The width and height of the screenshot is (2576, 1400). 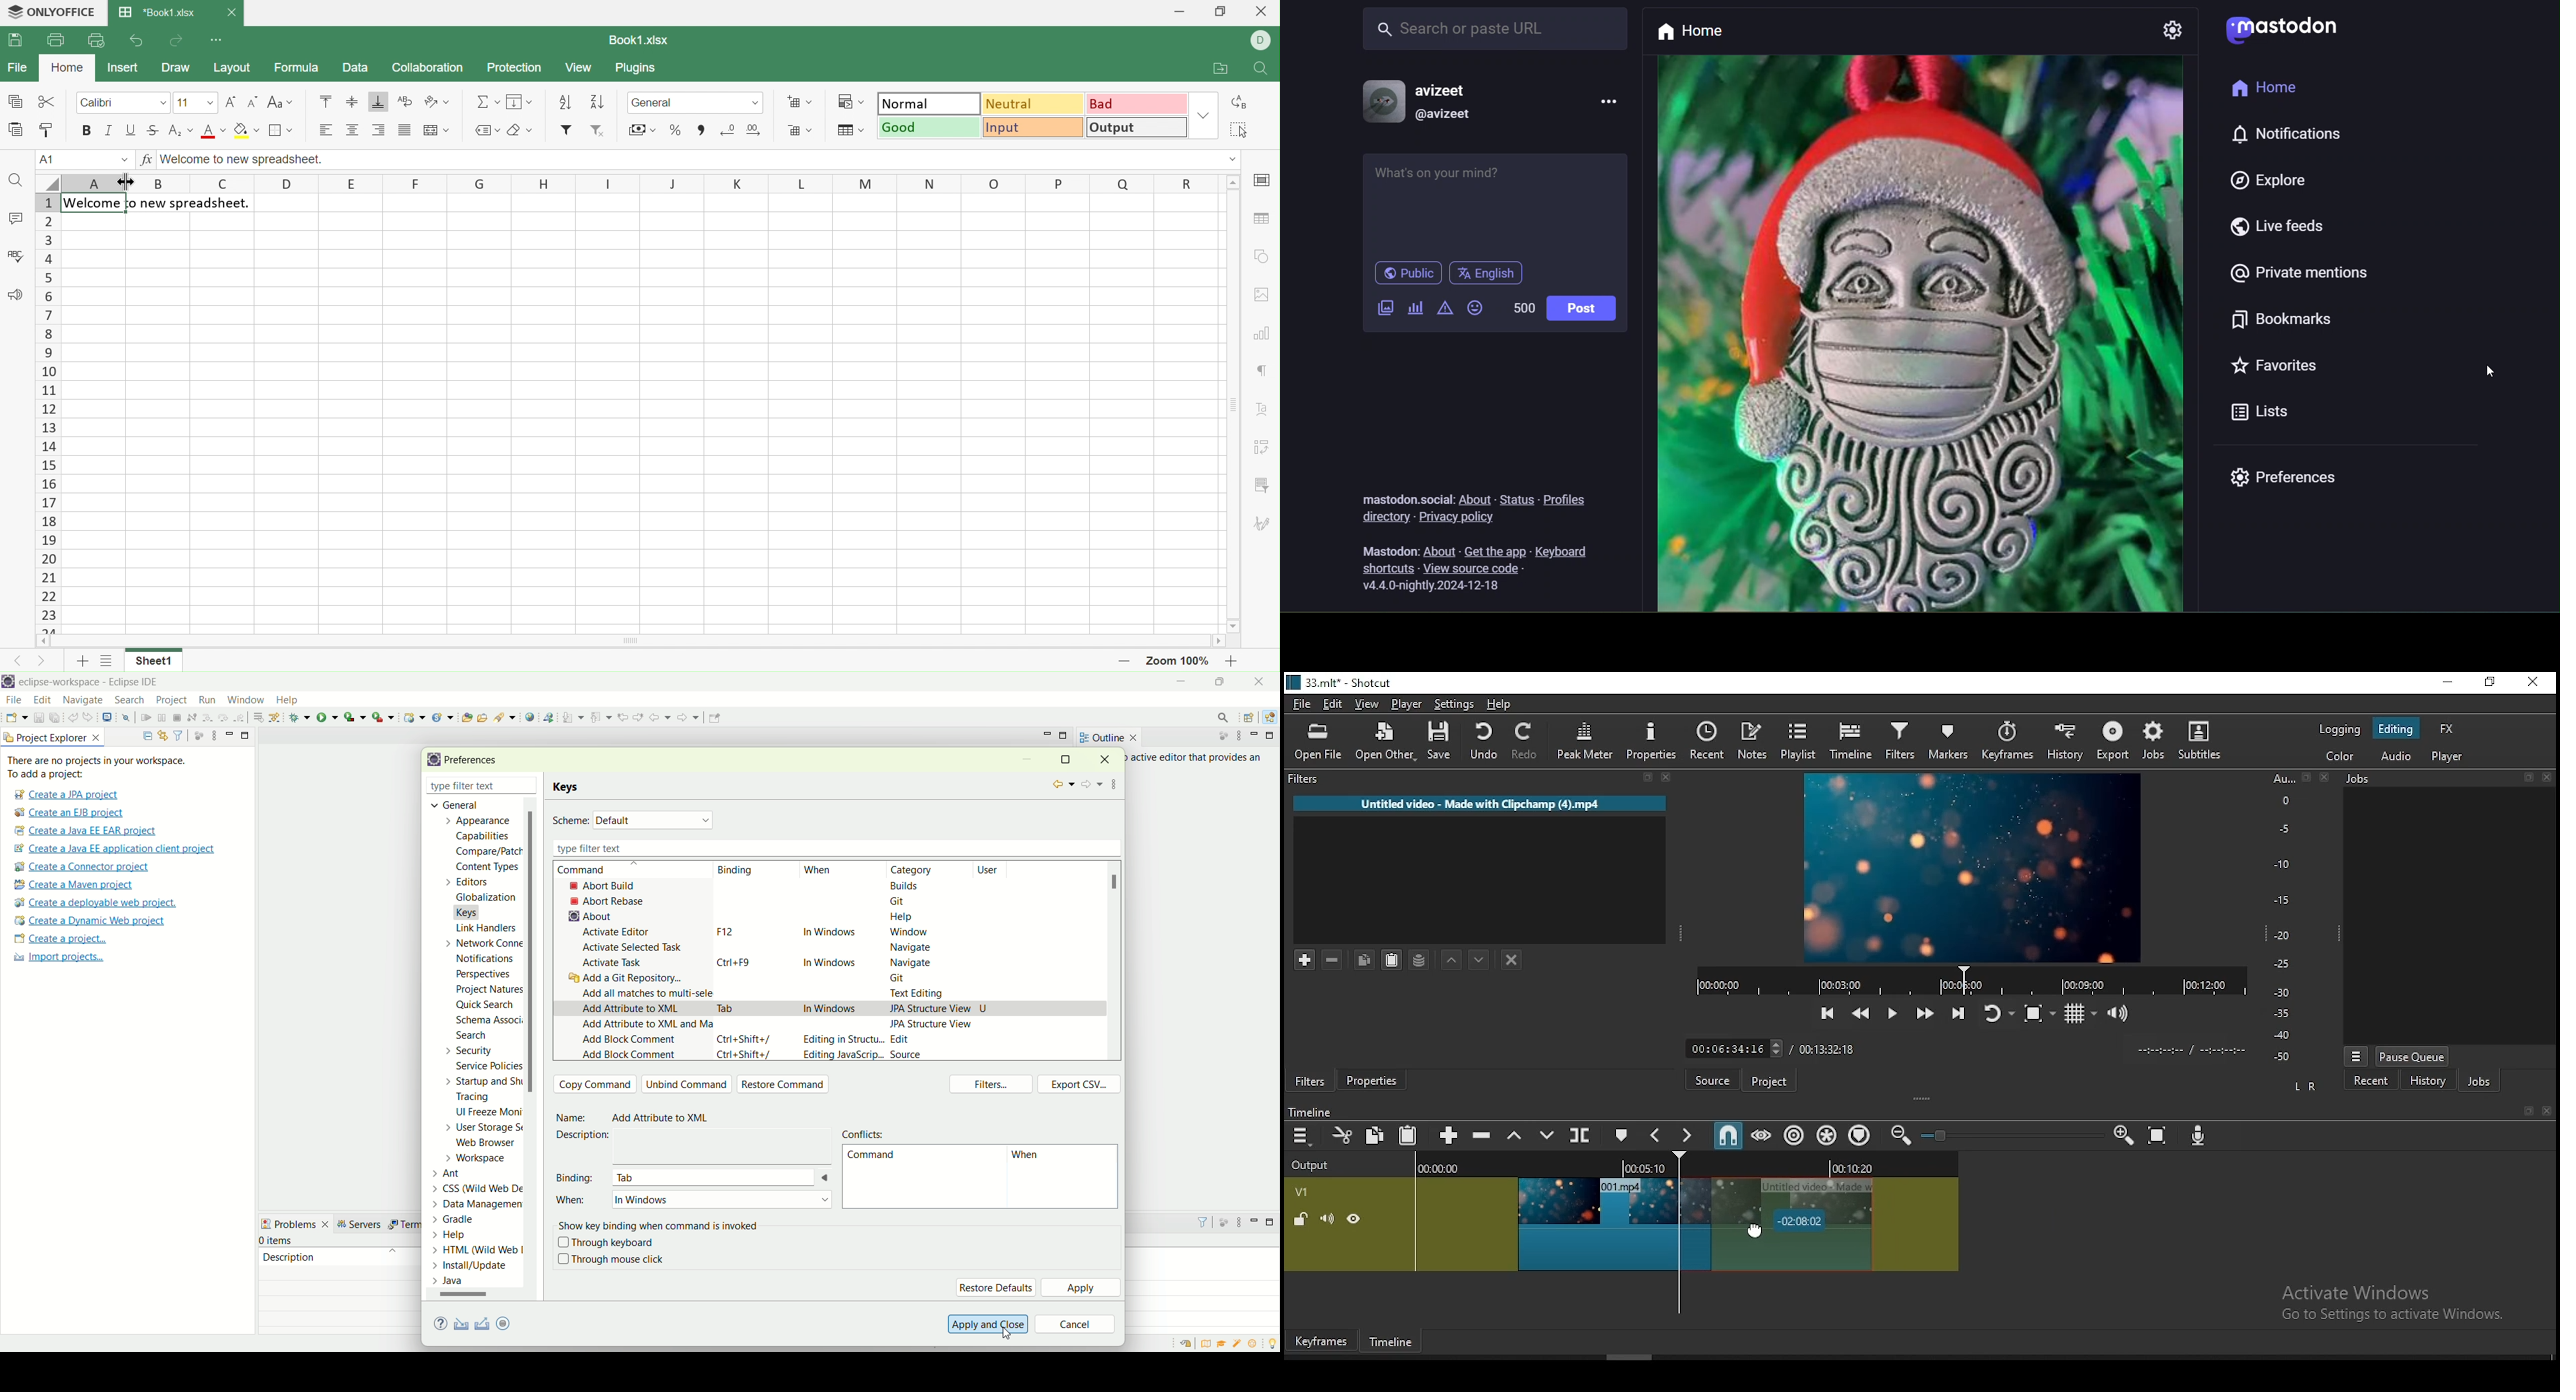 What do you see at coordinates (1794, 1136) in the screenshot?
I see `ripple` at bounding box center [1794, 1136].